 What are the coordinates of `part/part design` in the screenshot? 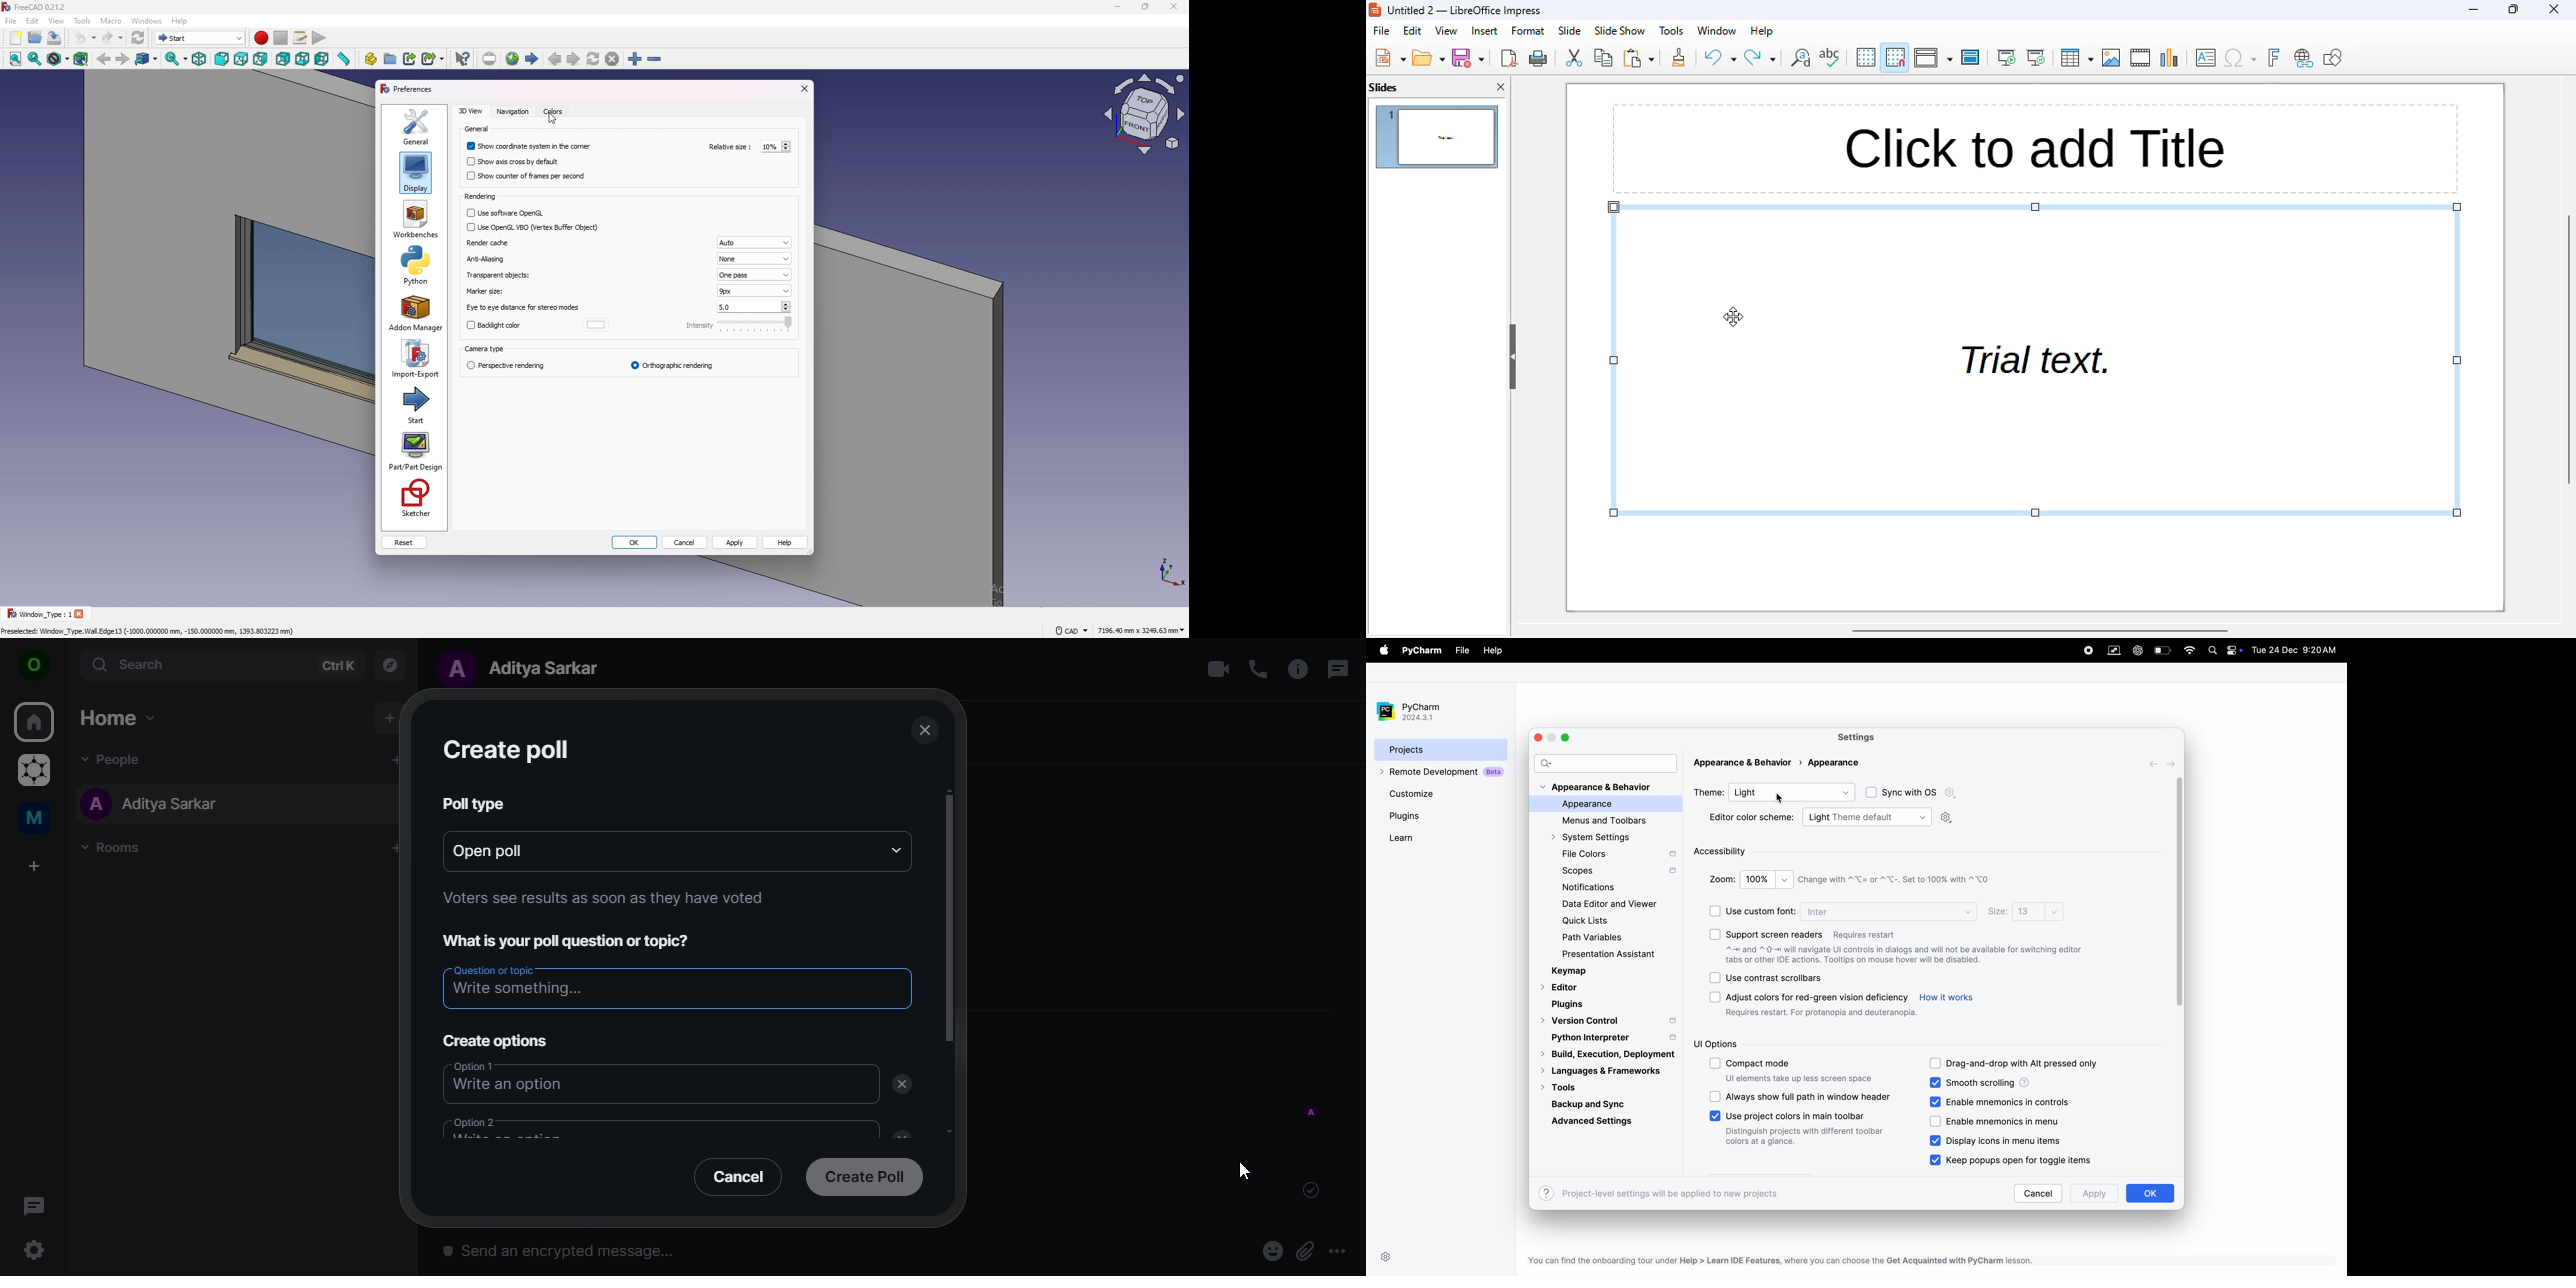 It's located at (416, 452).